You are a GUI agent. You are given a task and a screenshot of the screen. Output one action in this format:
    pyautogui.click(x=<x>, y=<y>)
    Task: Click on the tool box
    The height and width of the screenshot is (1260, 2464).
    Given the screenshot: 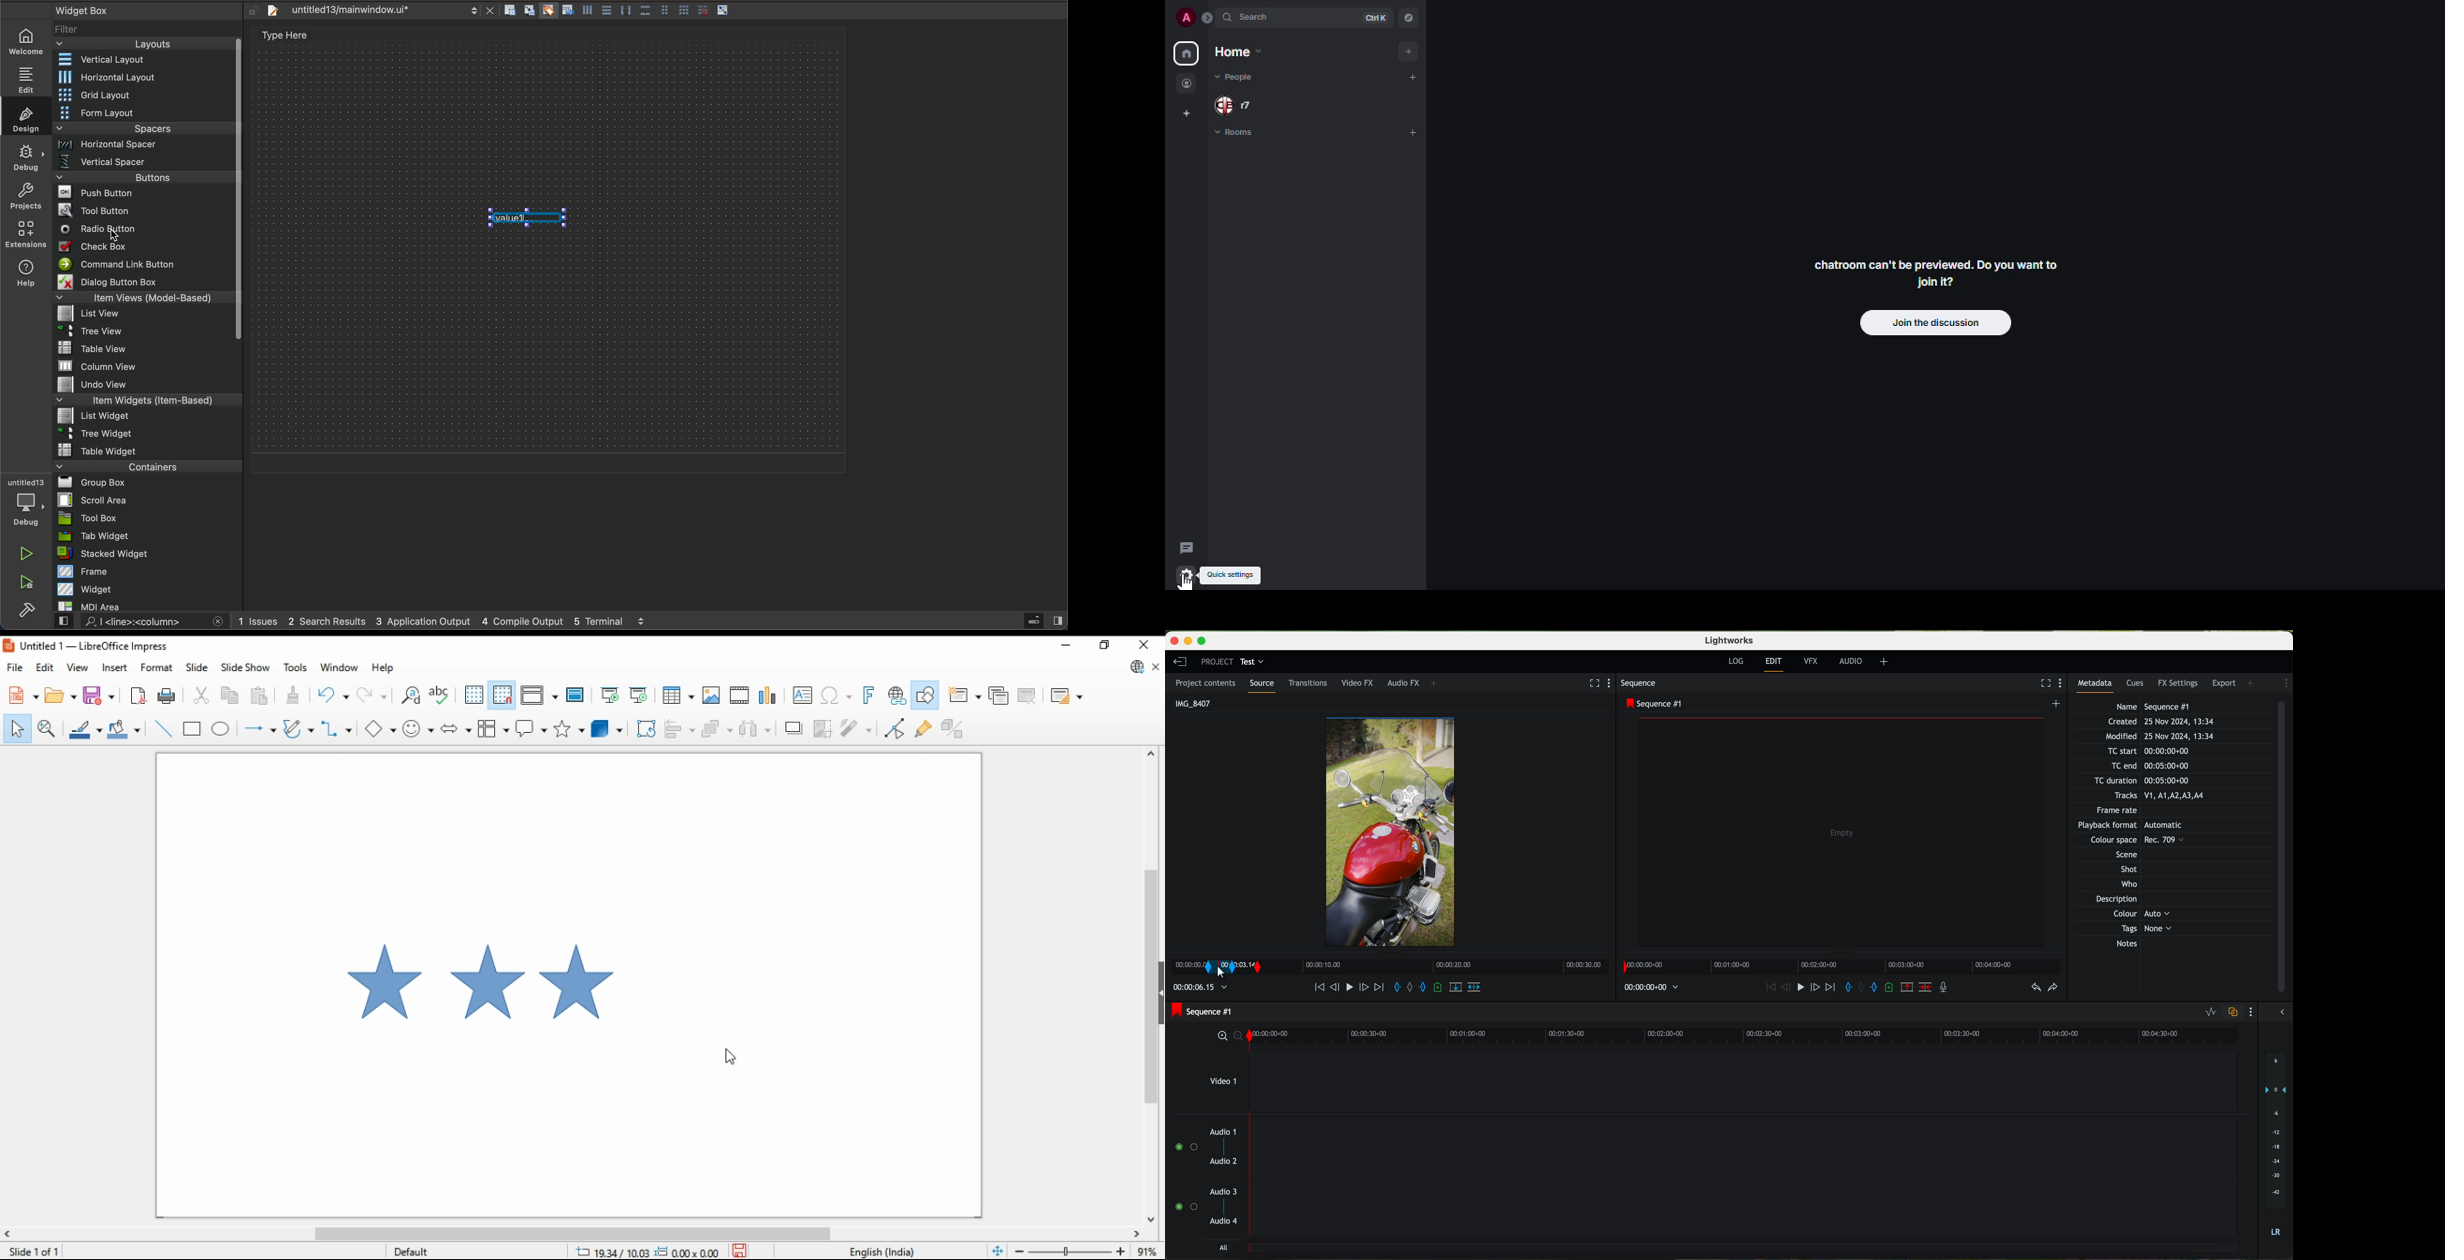 What is the action you would take?
    pyautogui.click(x=148, y=518)
    